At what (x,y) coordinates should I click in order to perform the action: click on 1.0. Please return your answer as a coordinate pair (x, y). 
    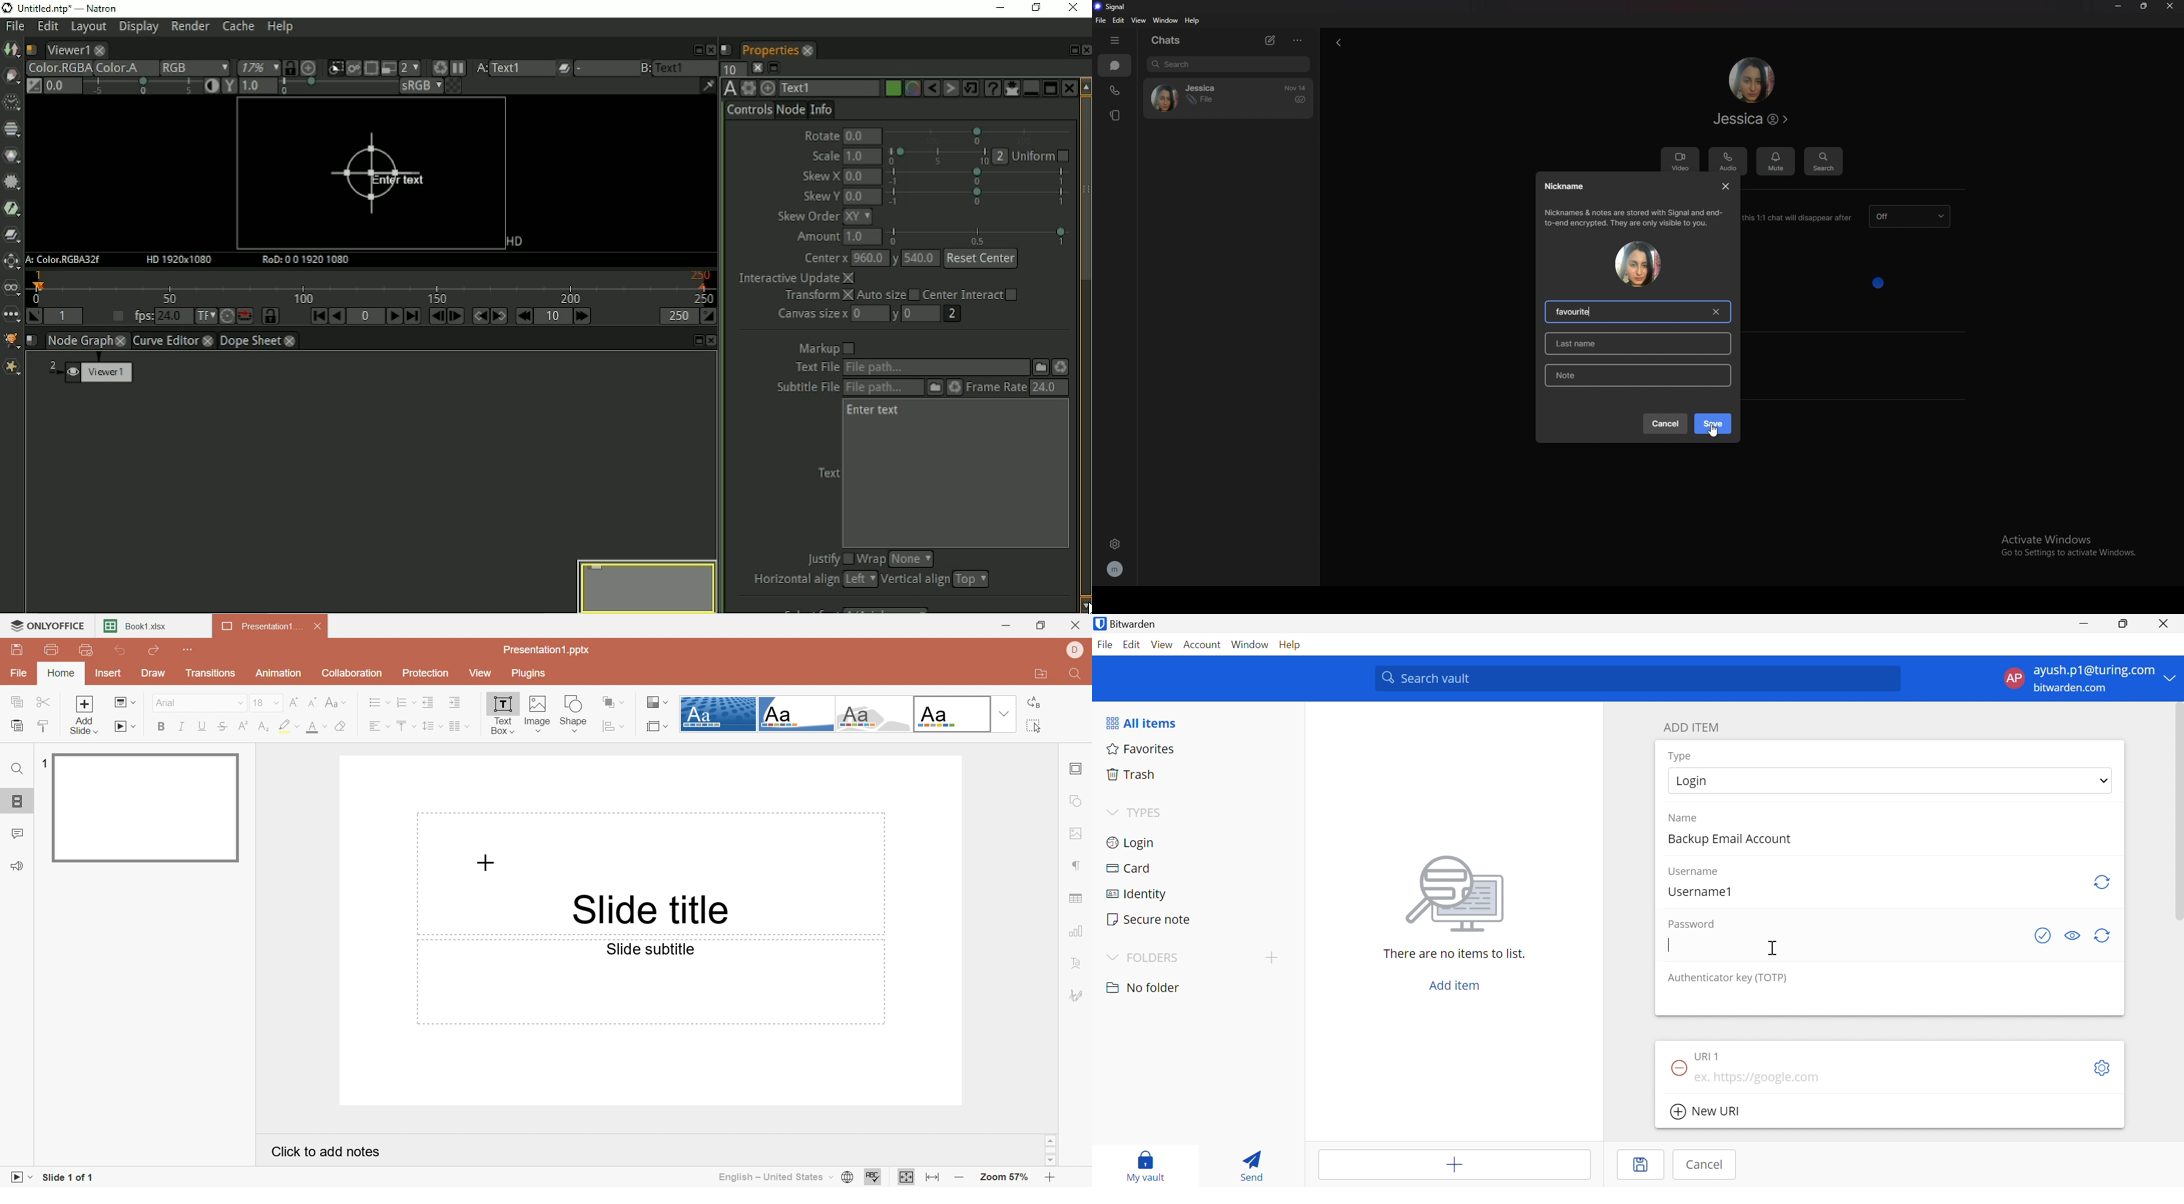
    Looking at the image, I should click on (862, 238).